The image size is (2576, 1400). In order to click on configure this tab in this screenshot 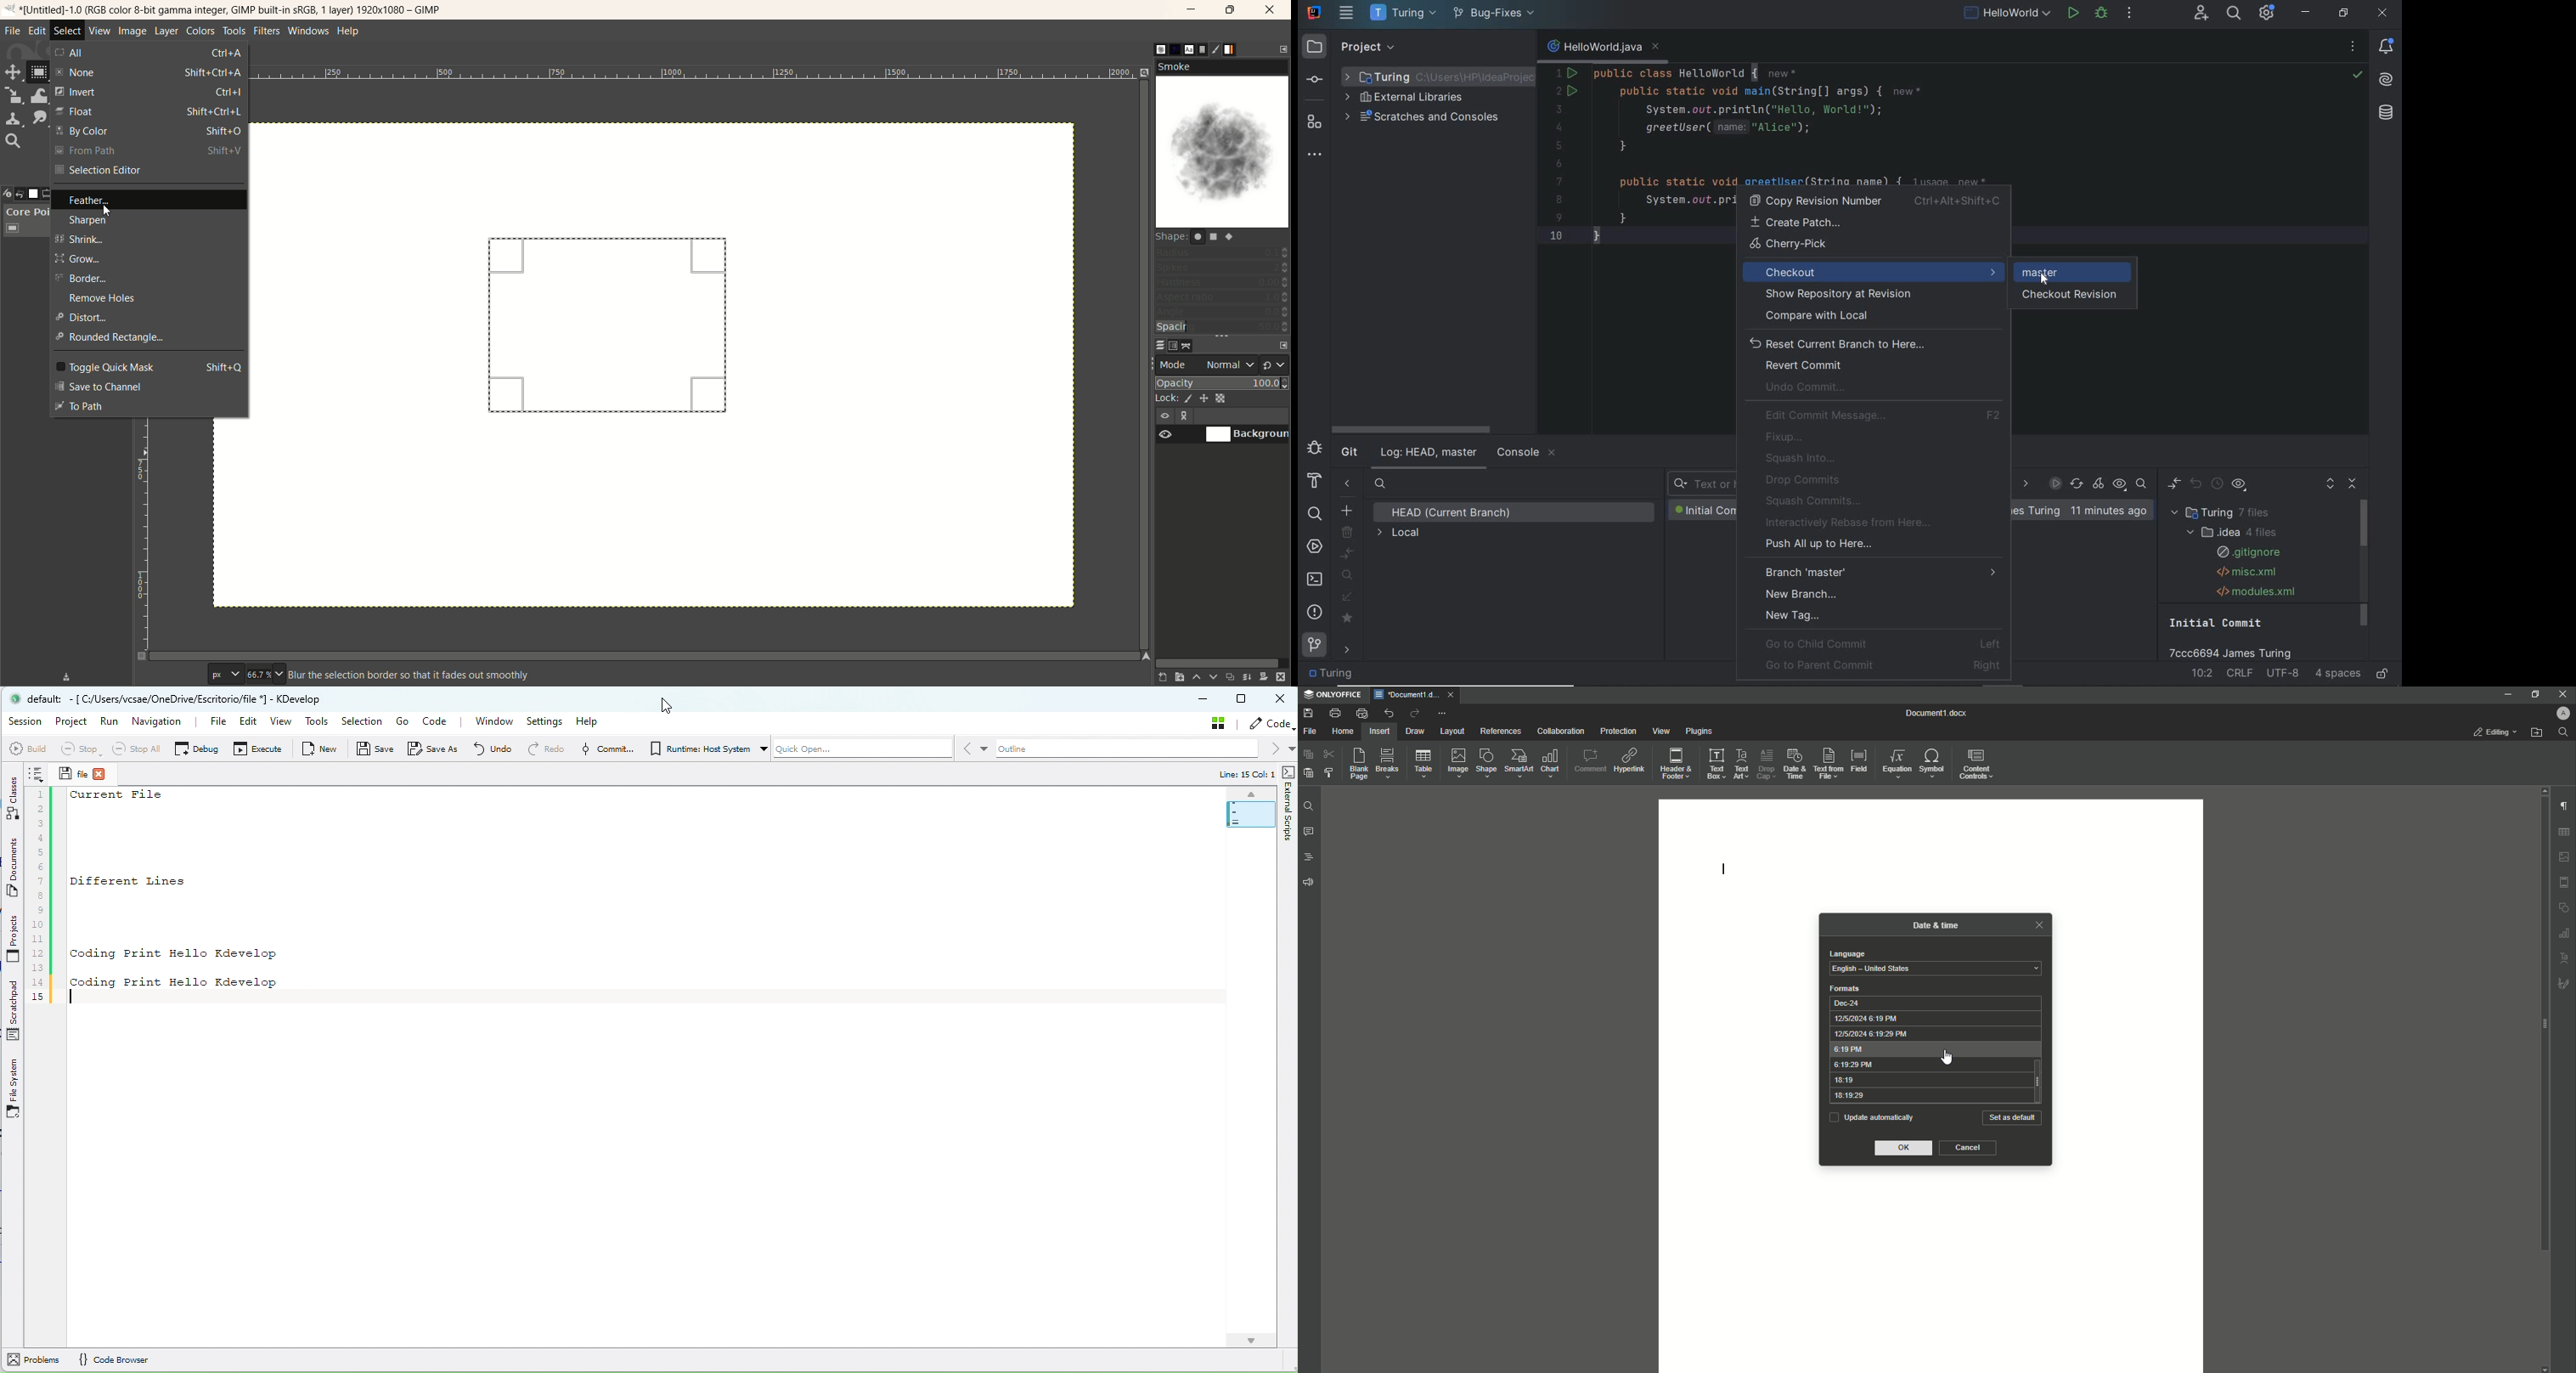, I will do `click(1284, 344)`.